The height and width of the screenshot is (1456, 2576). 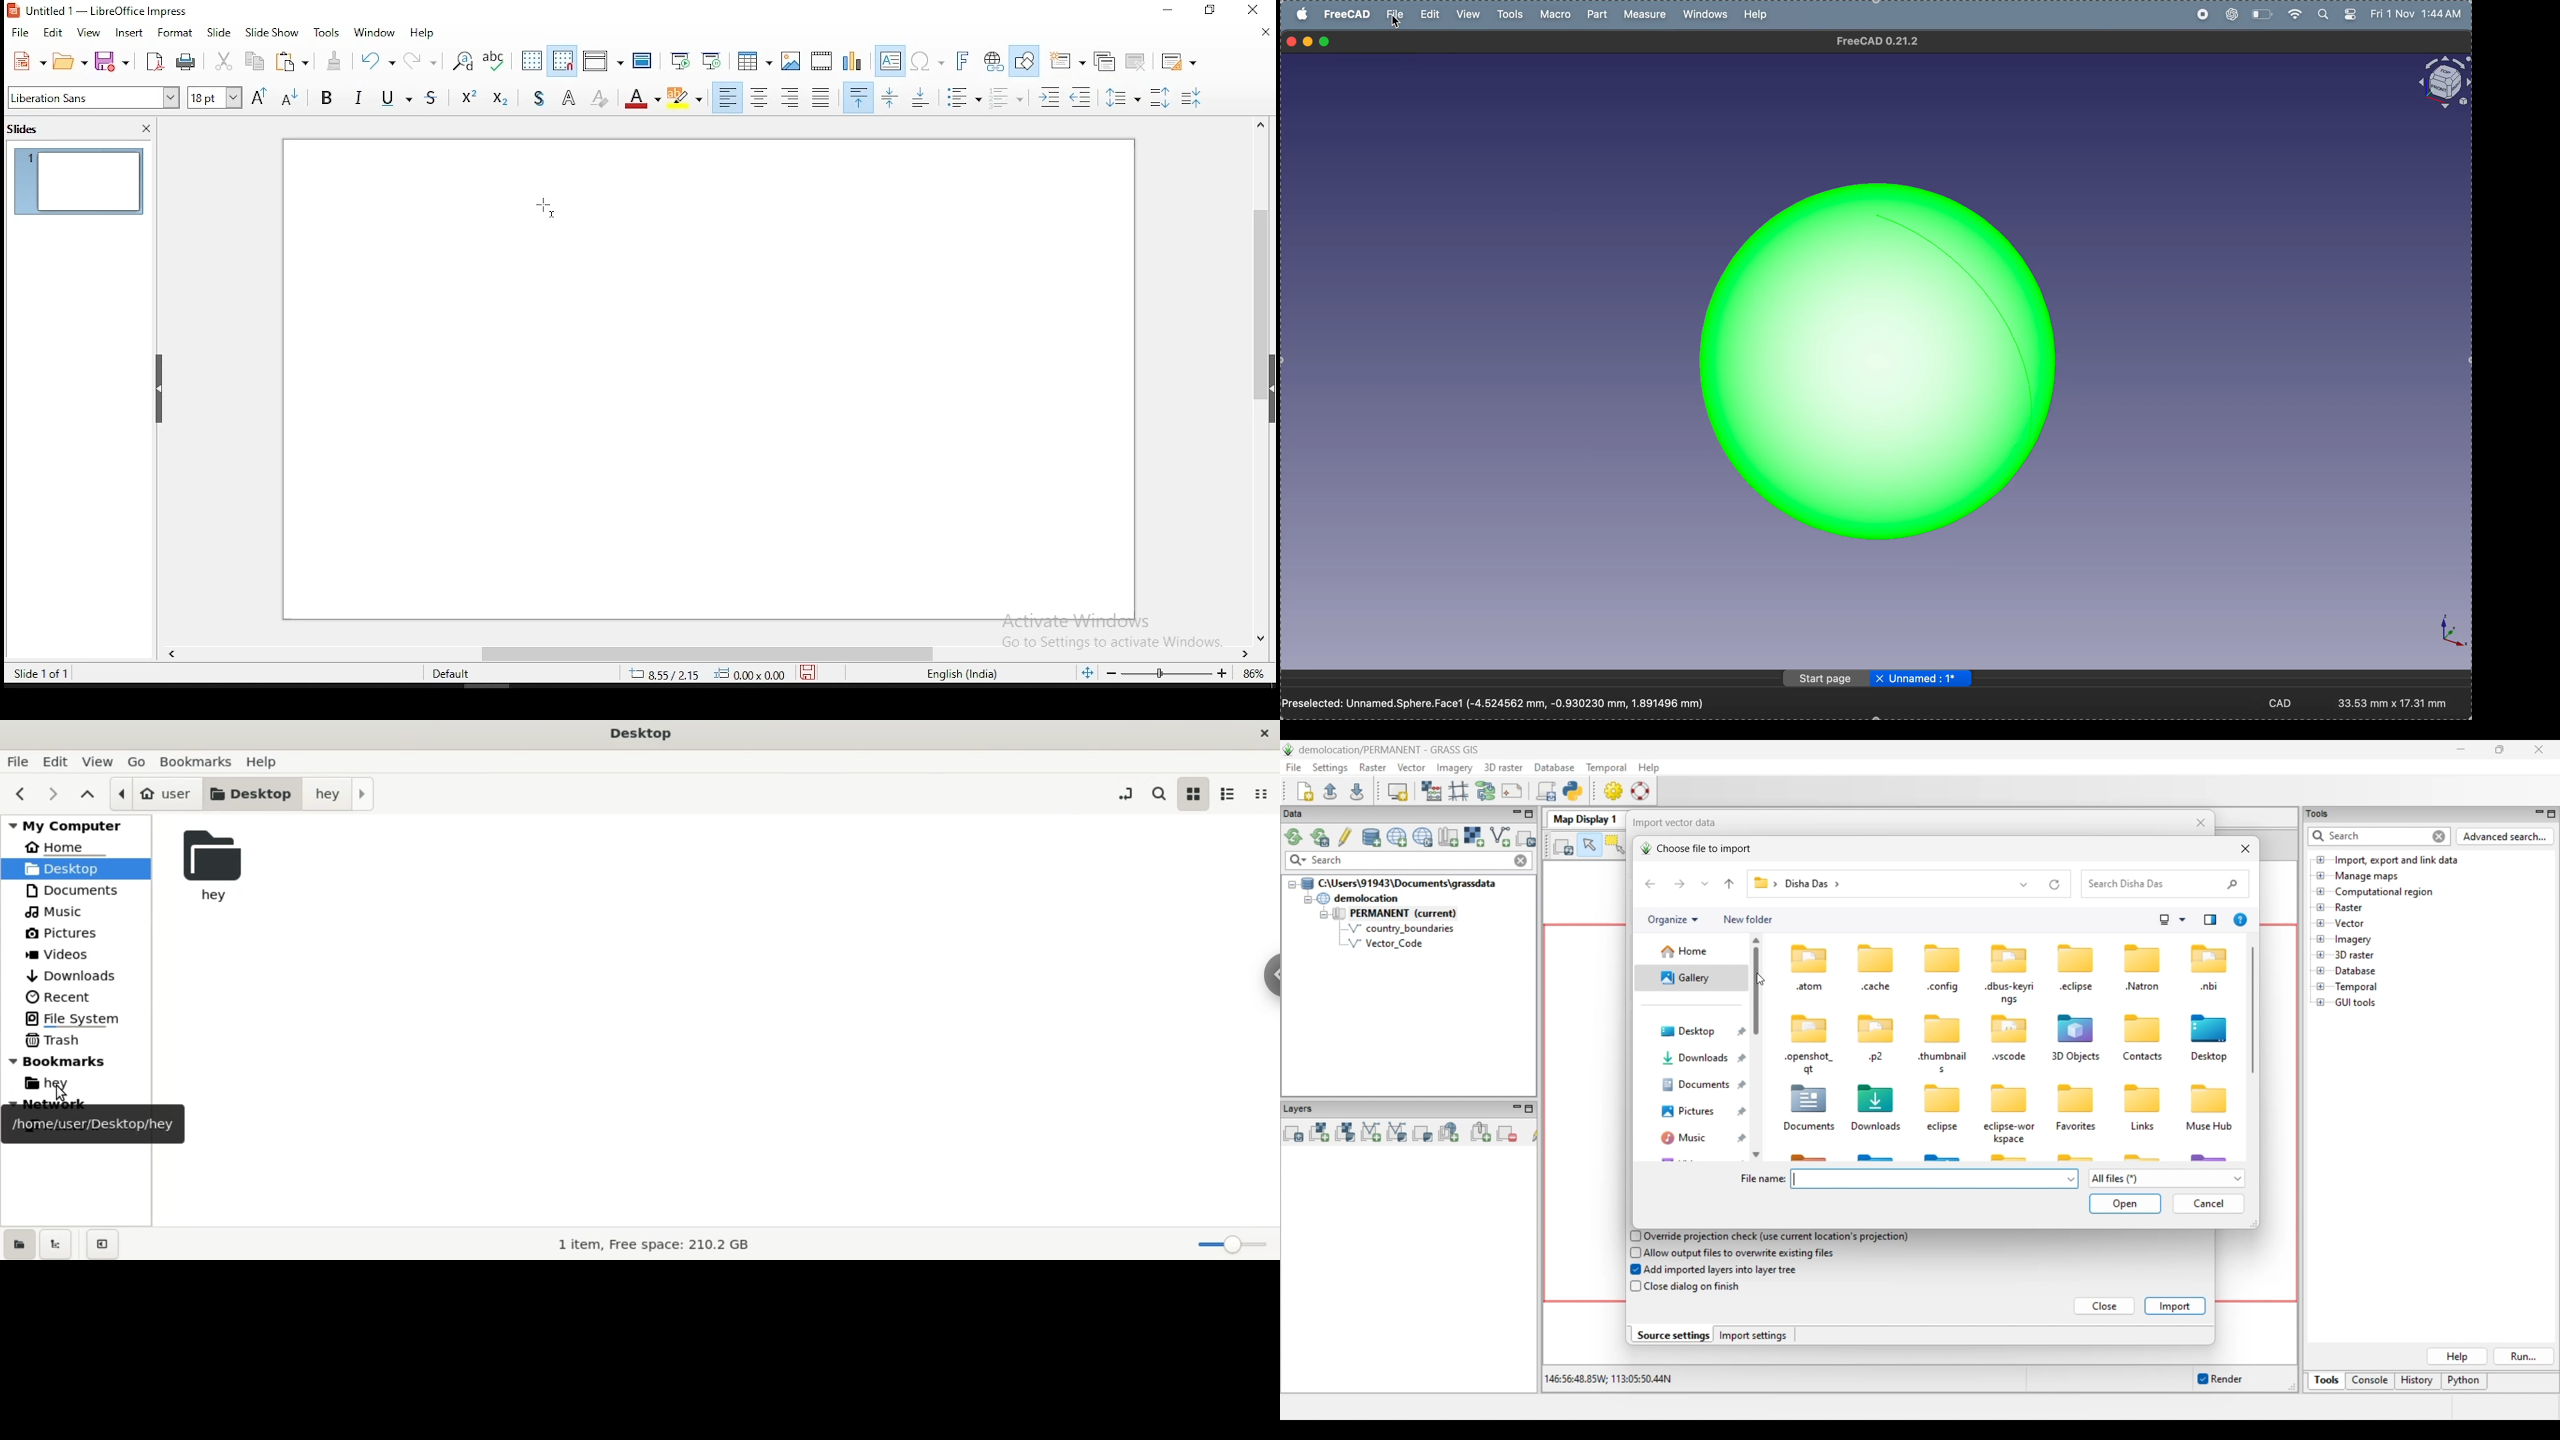 What do you see at coordinates (131, 35) in the screenshot?
I see `insert` at bounding box center [131, 35].